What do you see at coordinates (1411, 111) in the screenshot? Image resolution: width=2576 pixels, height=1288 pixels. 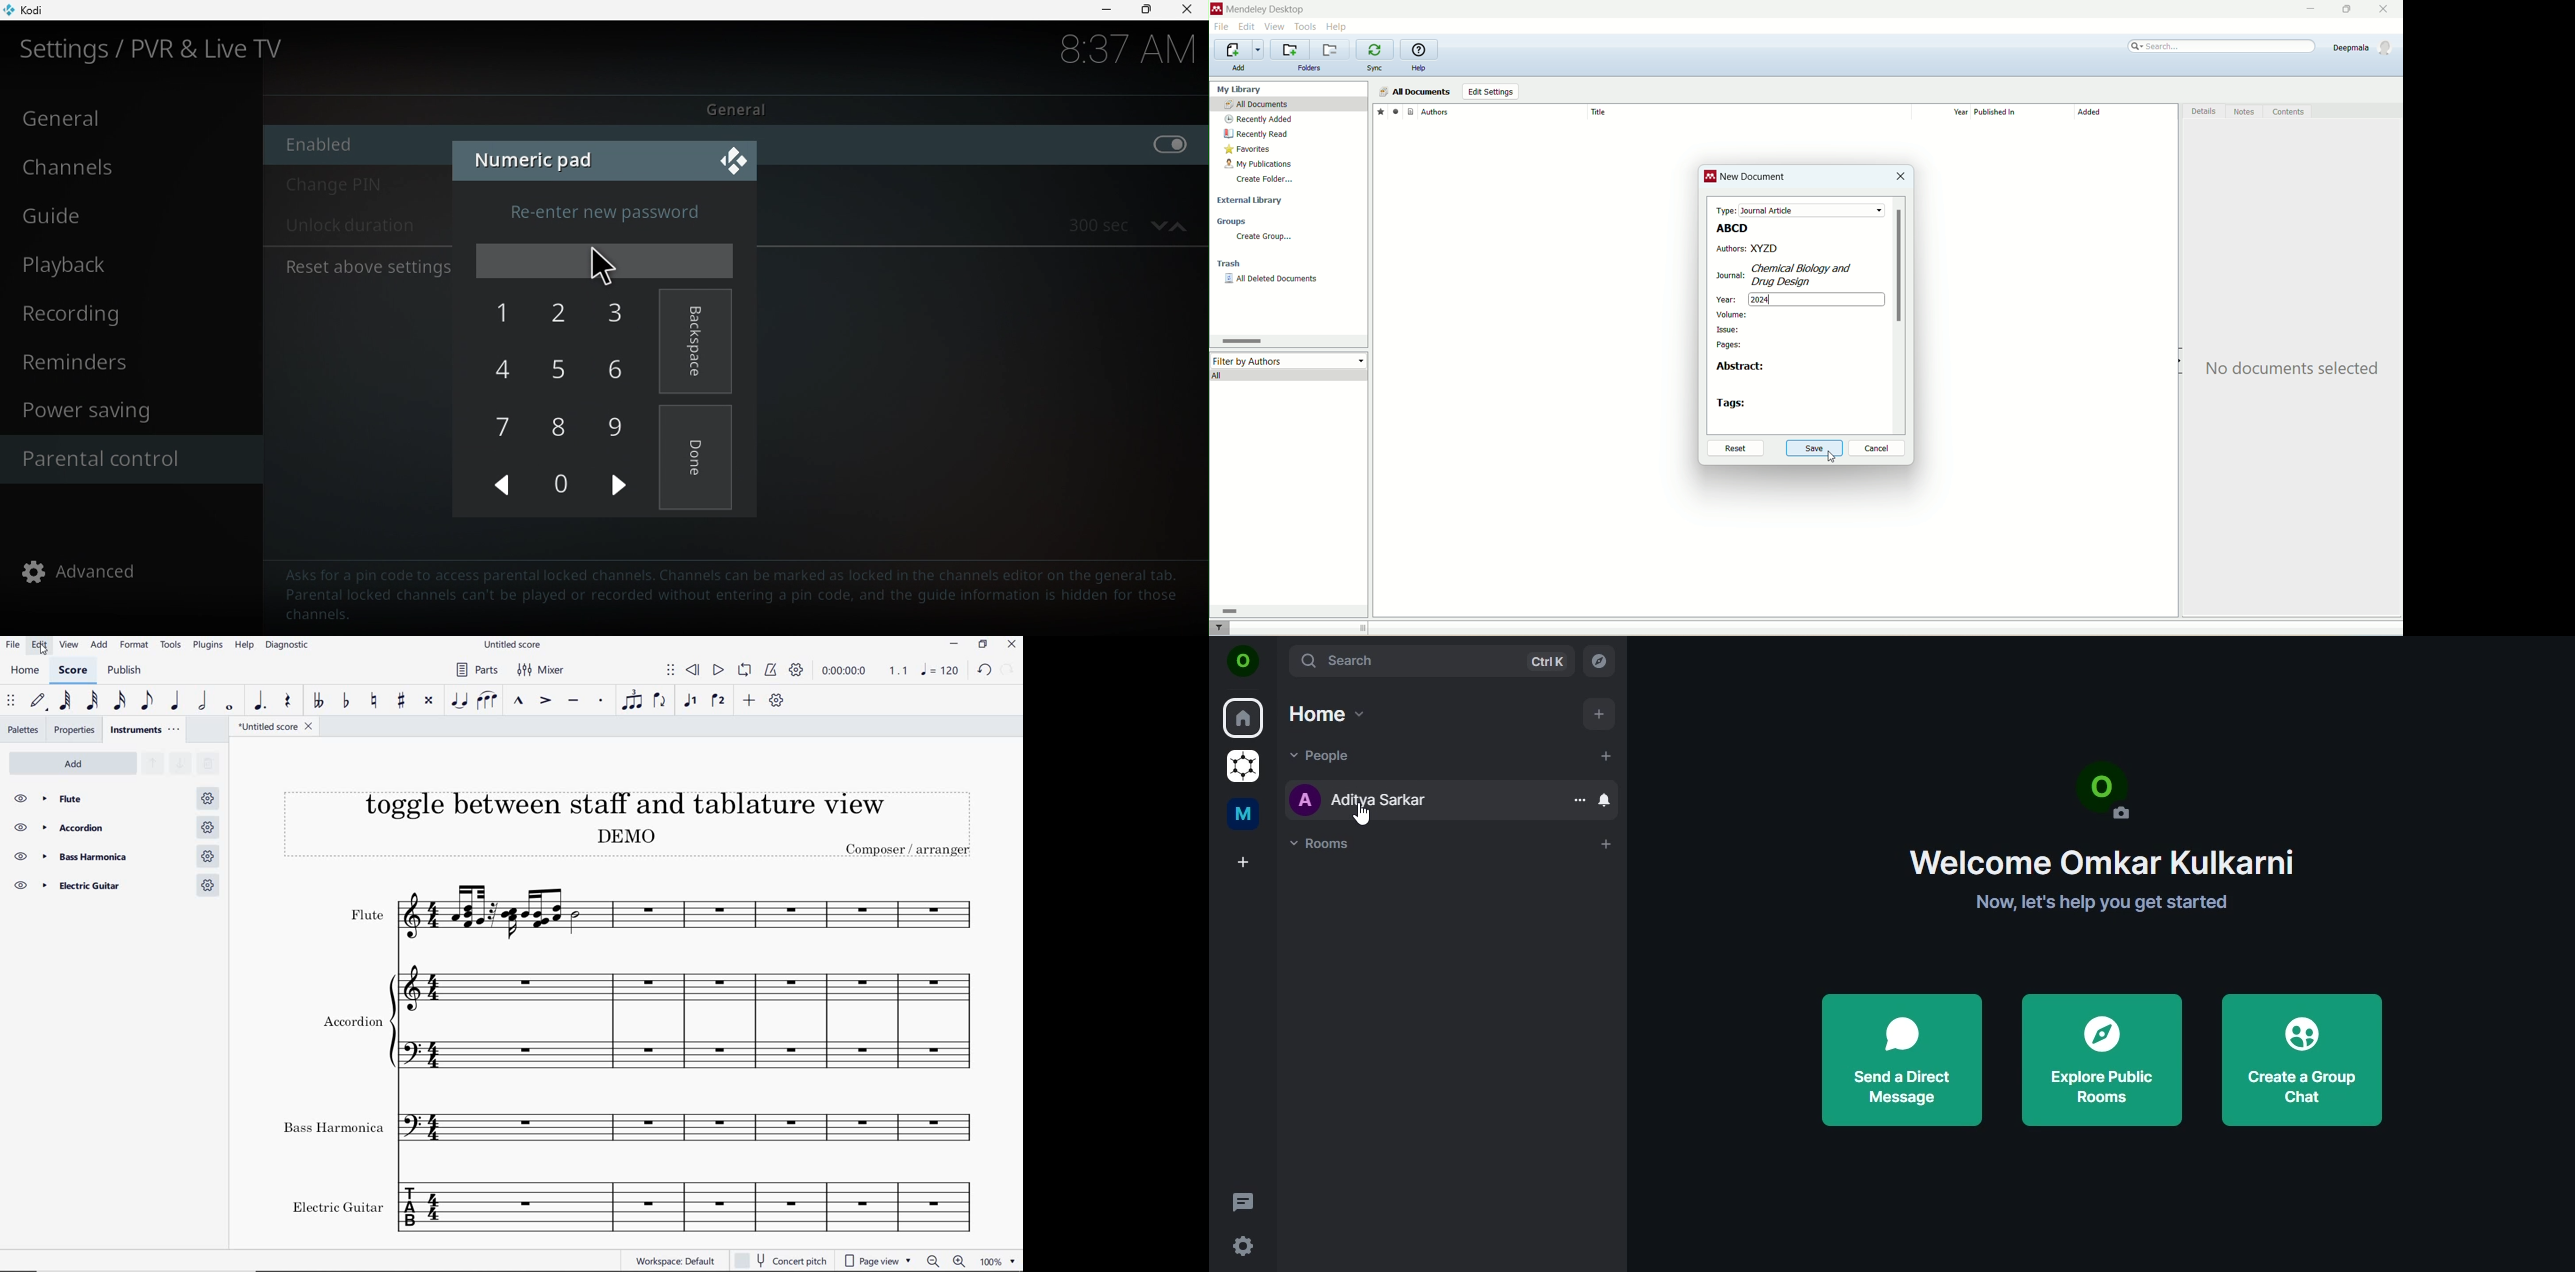 I see `document` at bounding box center [1411, 111].